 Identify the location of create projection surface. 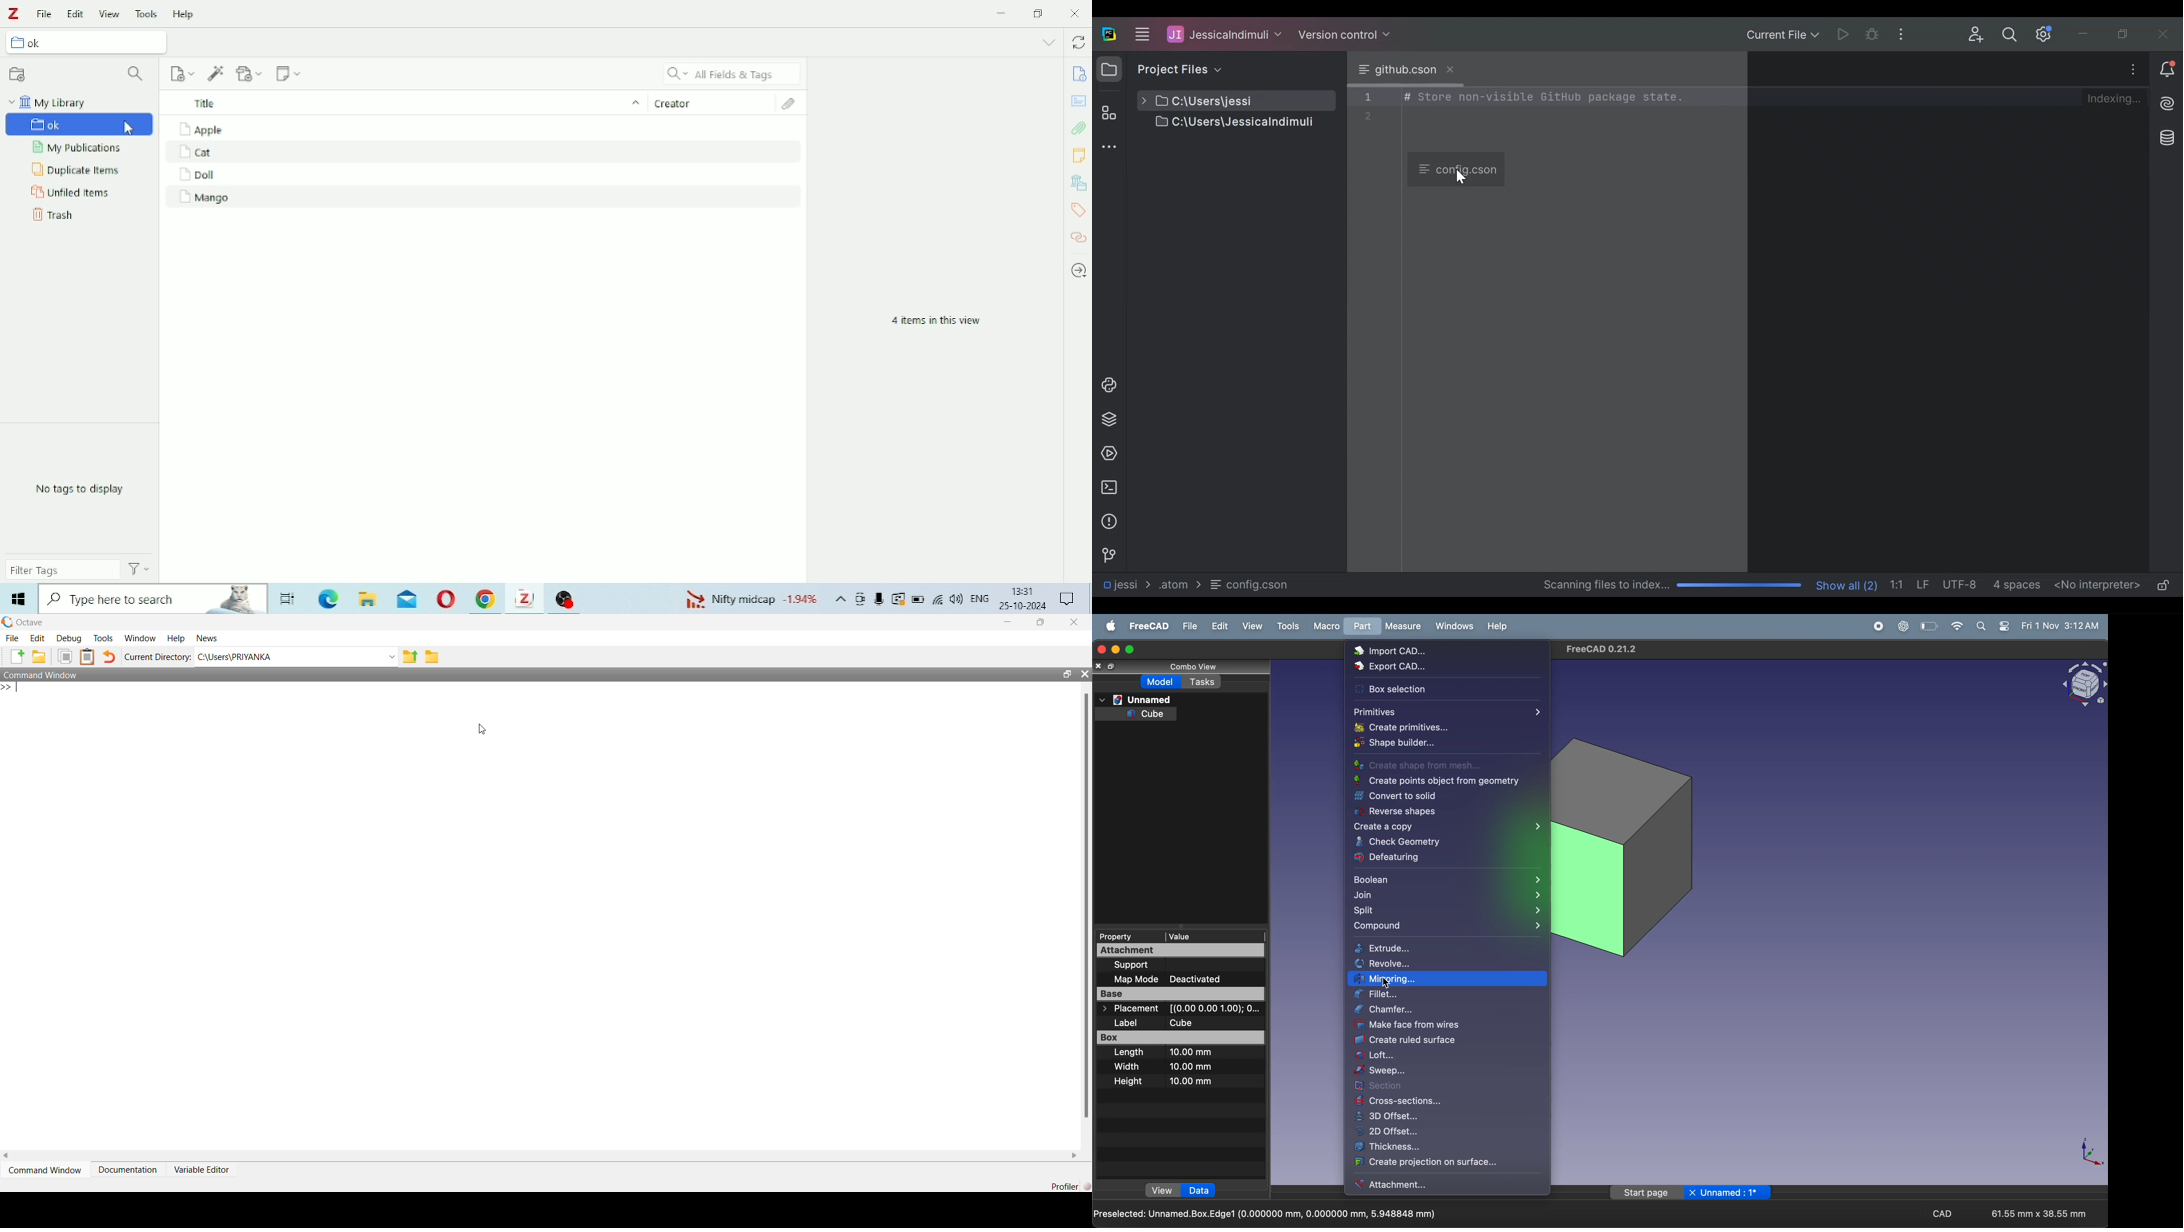
(1442, 1163).